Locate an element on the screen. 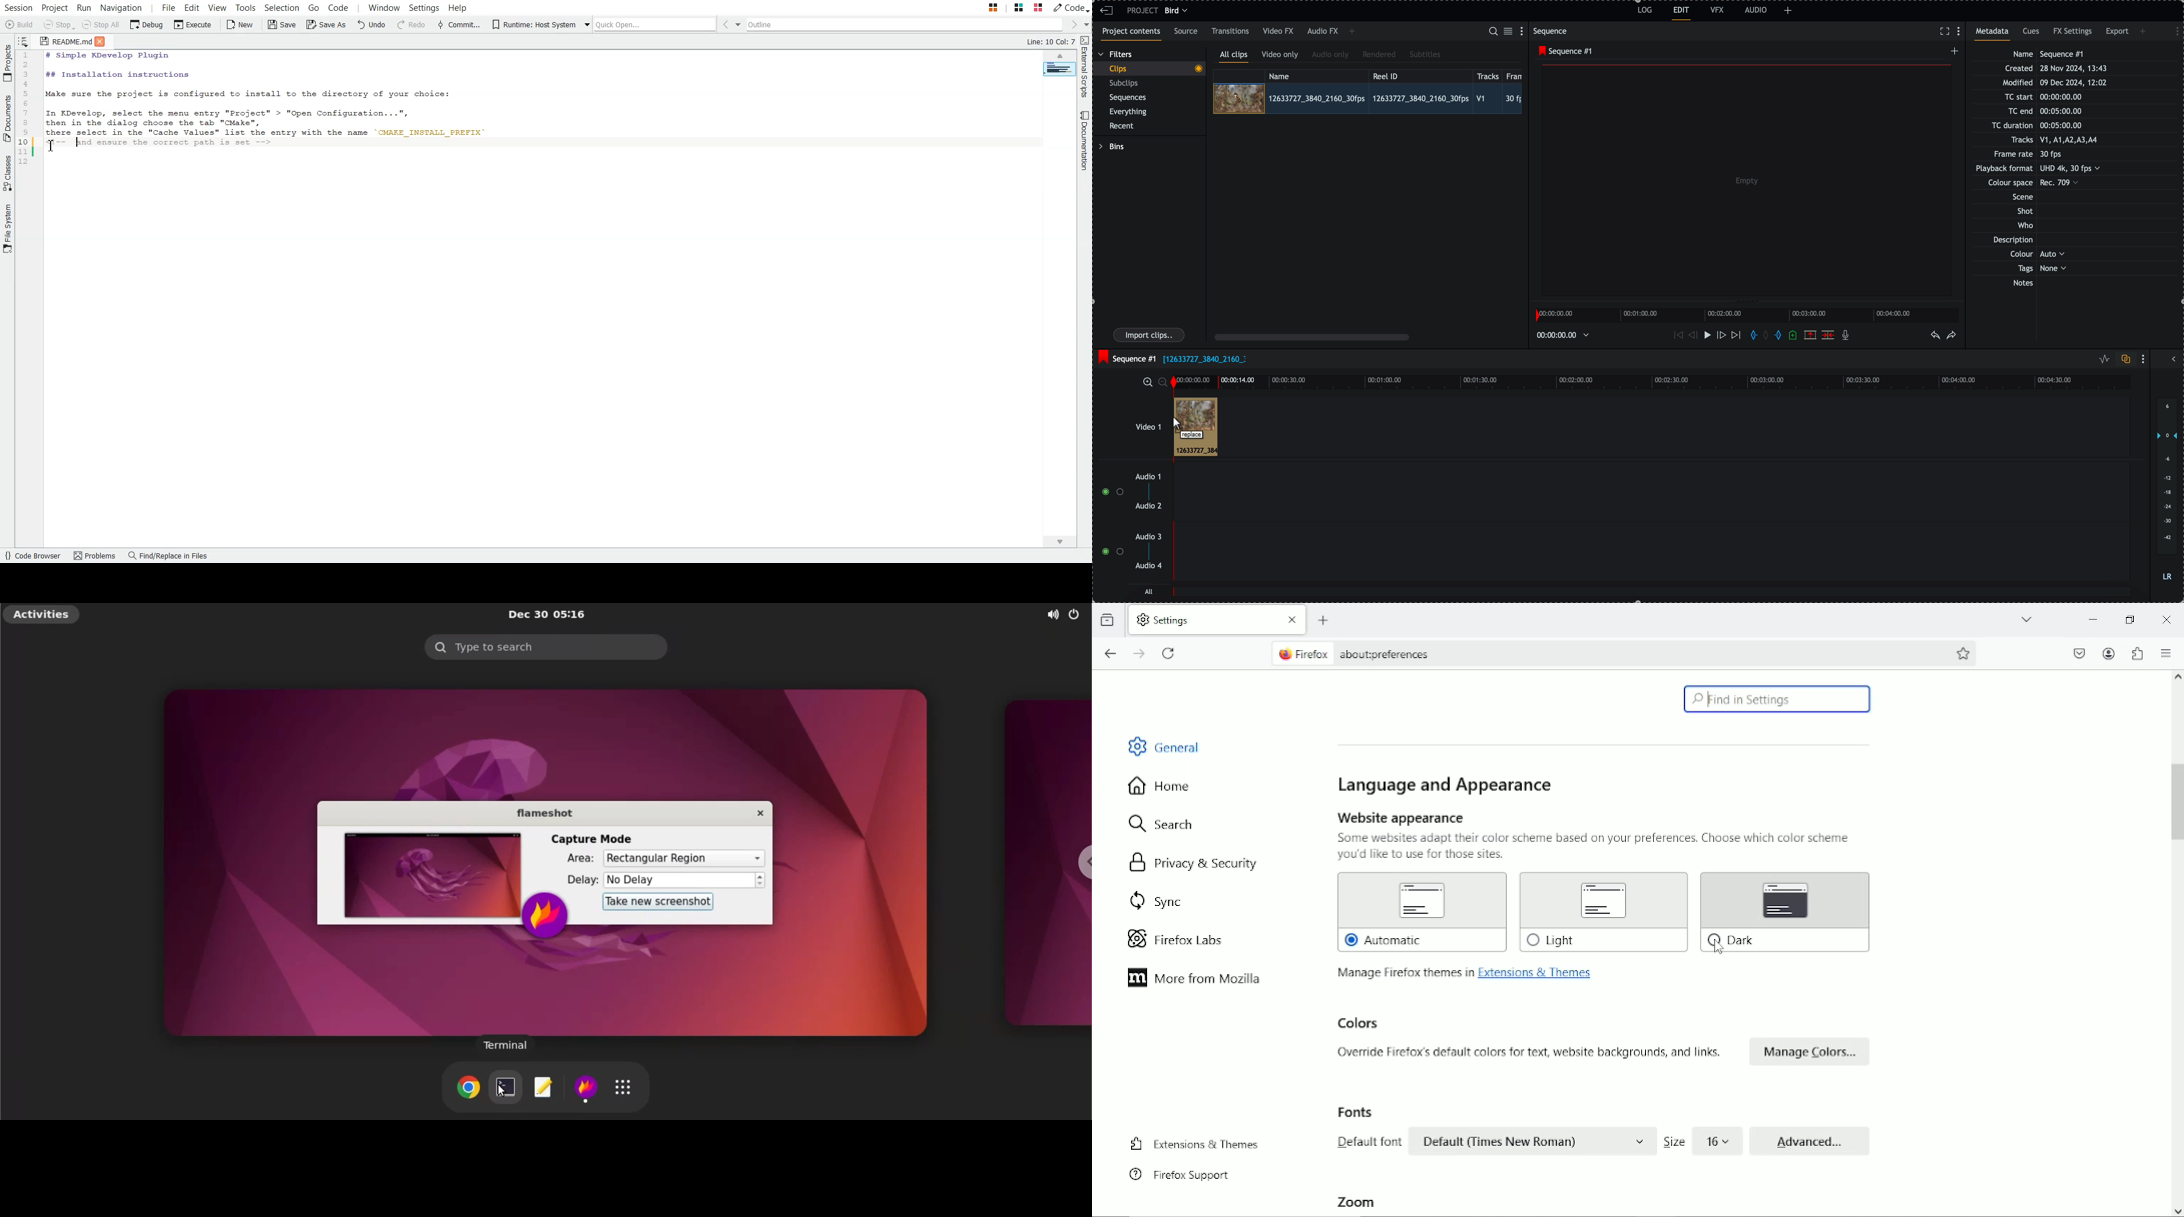 This screenshot has height=1232, width=2184. track audio is located at coordinates (1651, 495).